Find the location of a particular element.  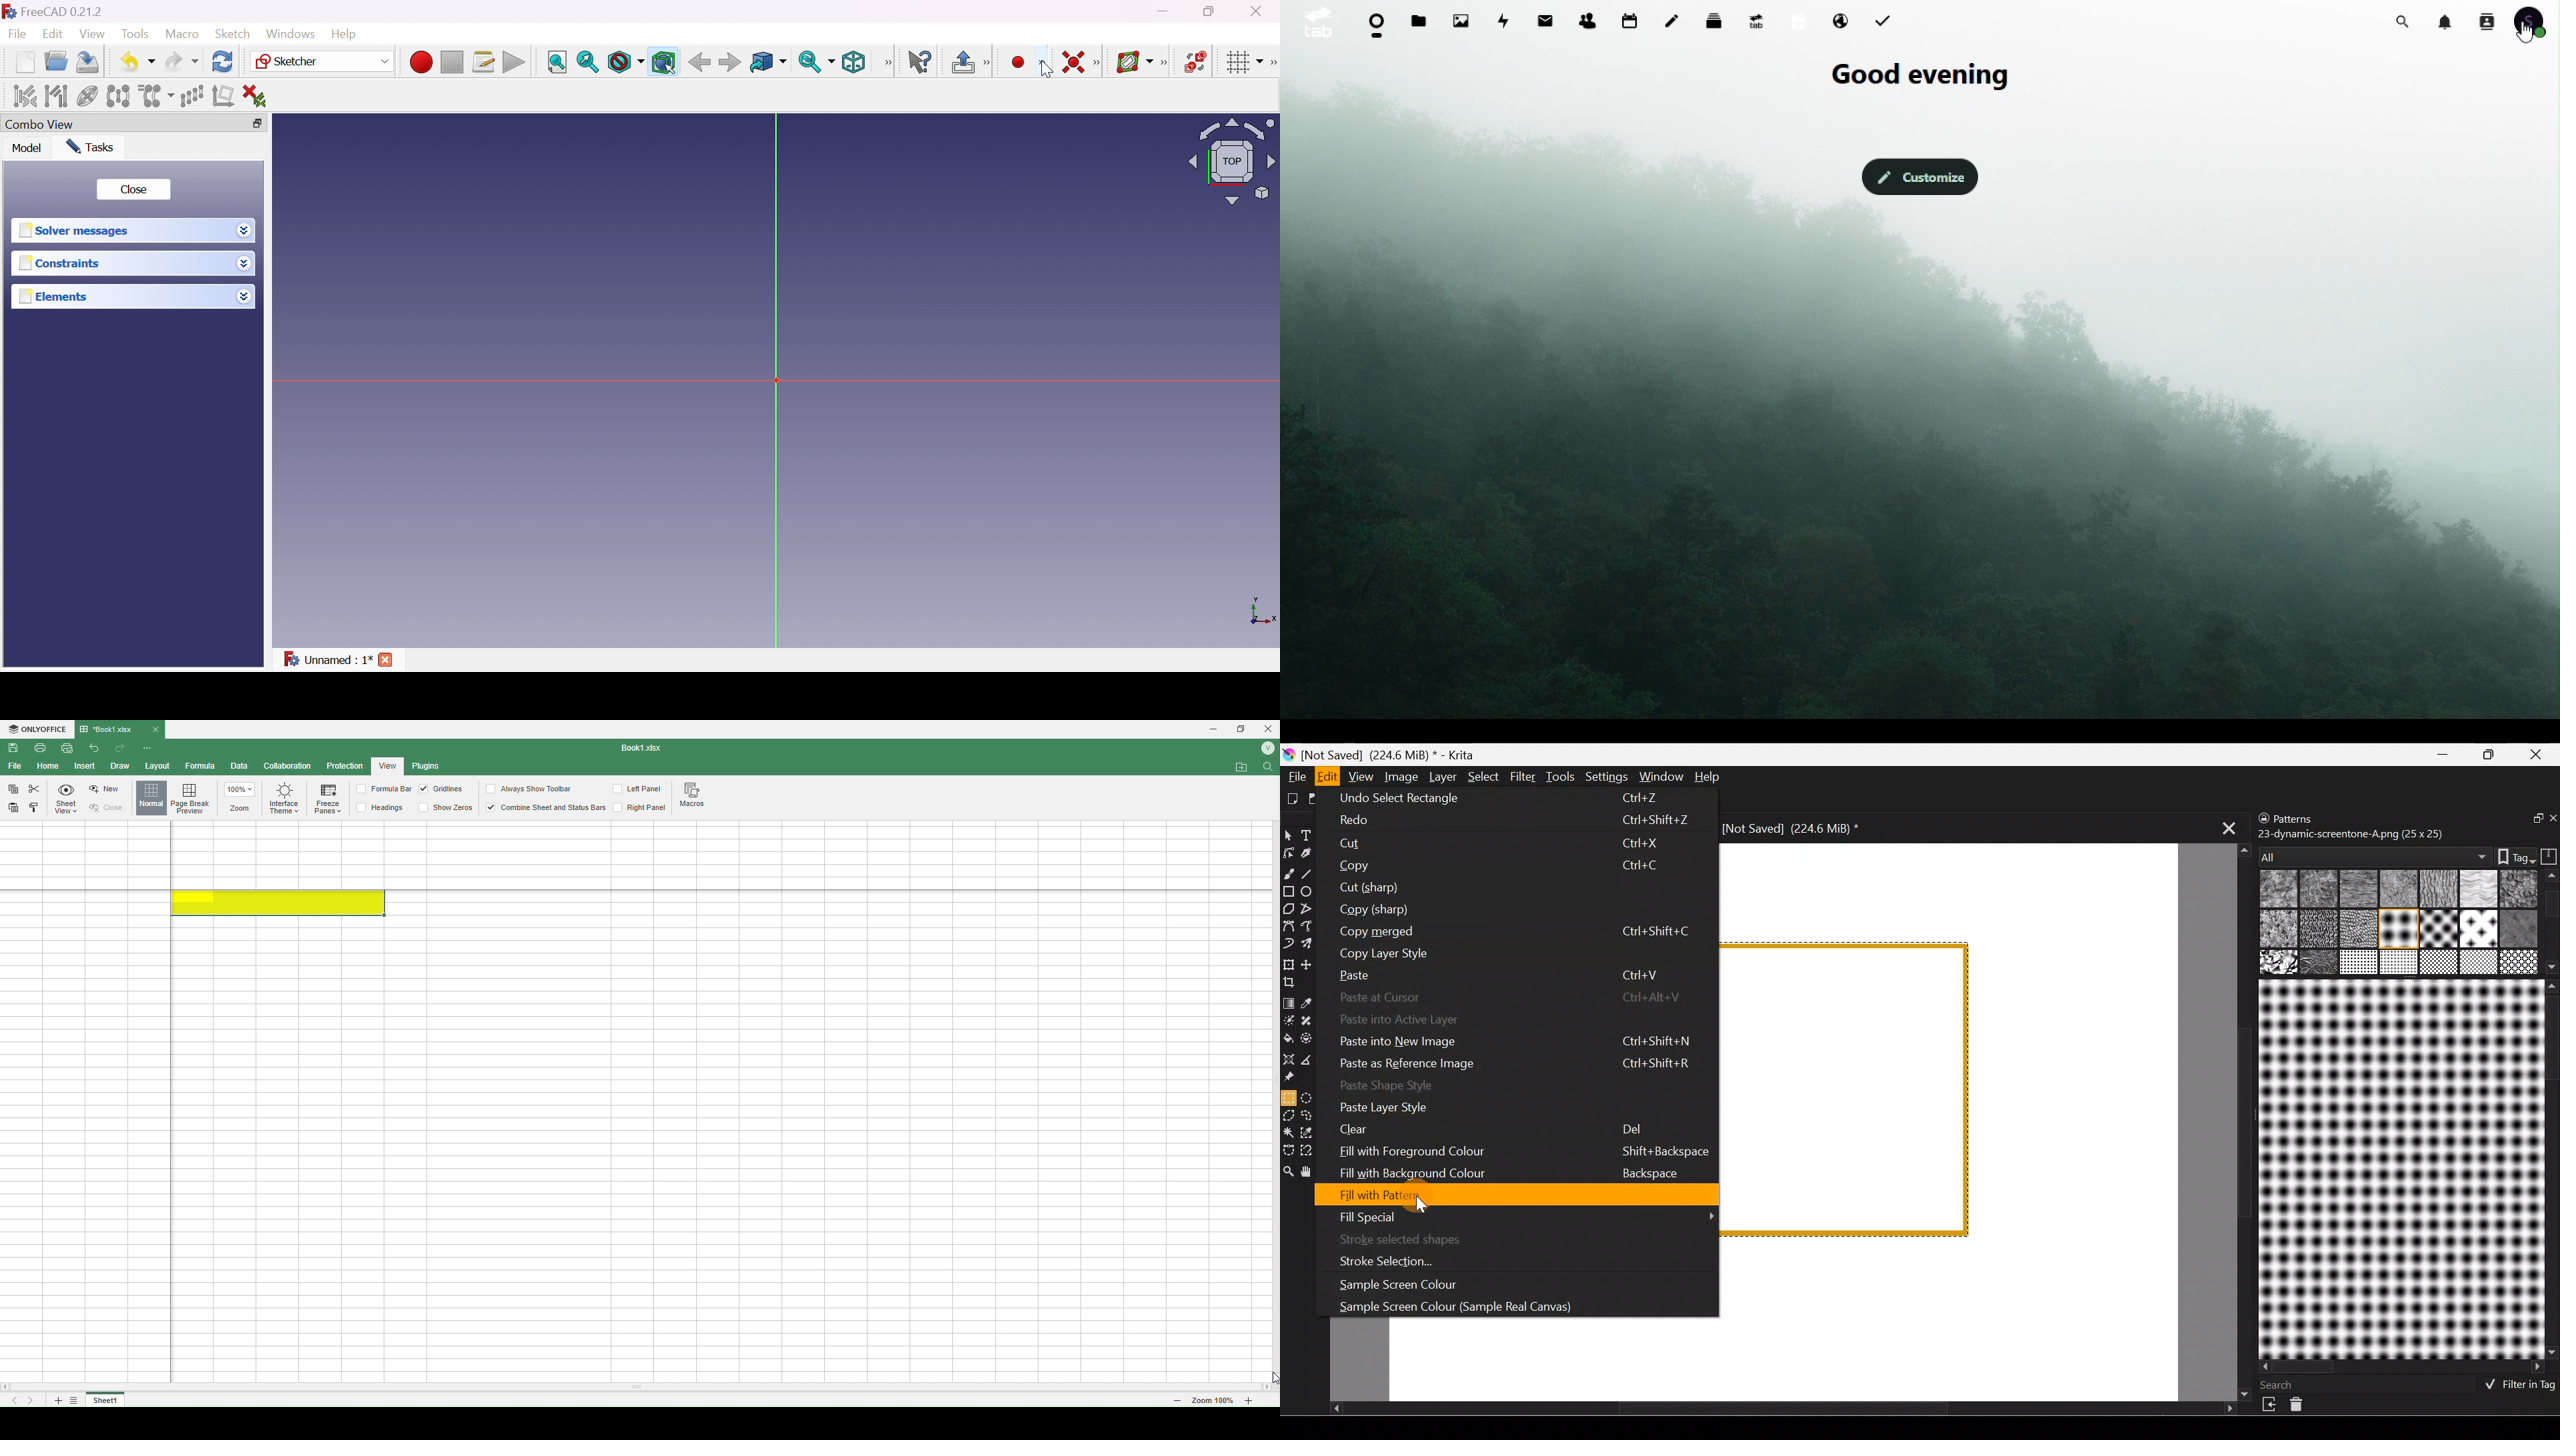

File is located at coordinates (14, 766).